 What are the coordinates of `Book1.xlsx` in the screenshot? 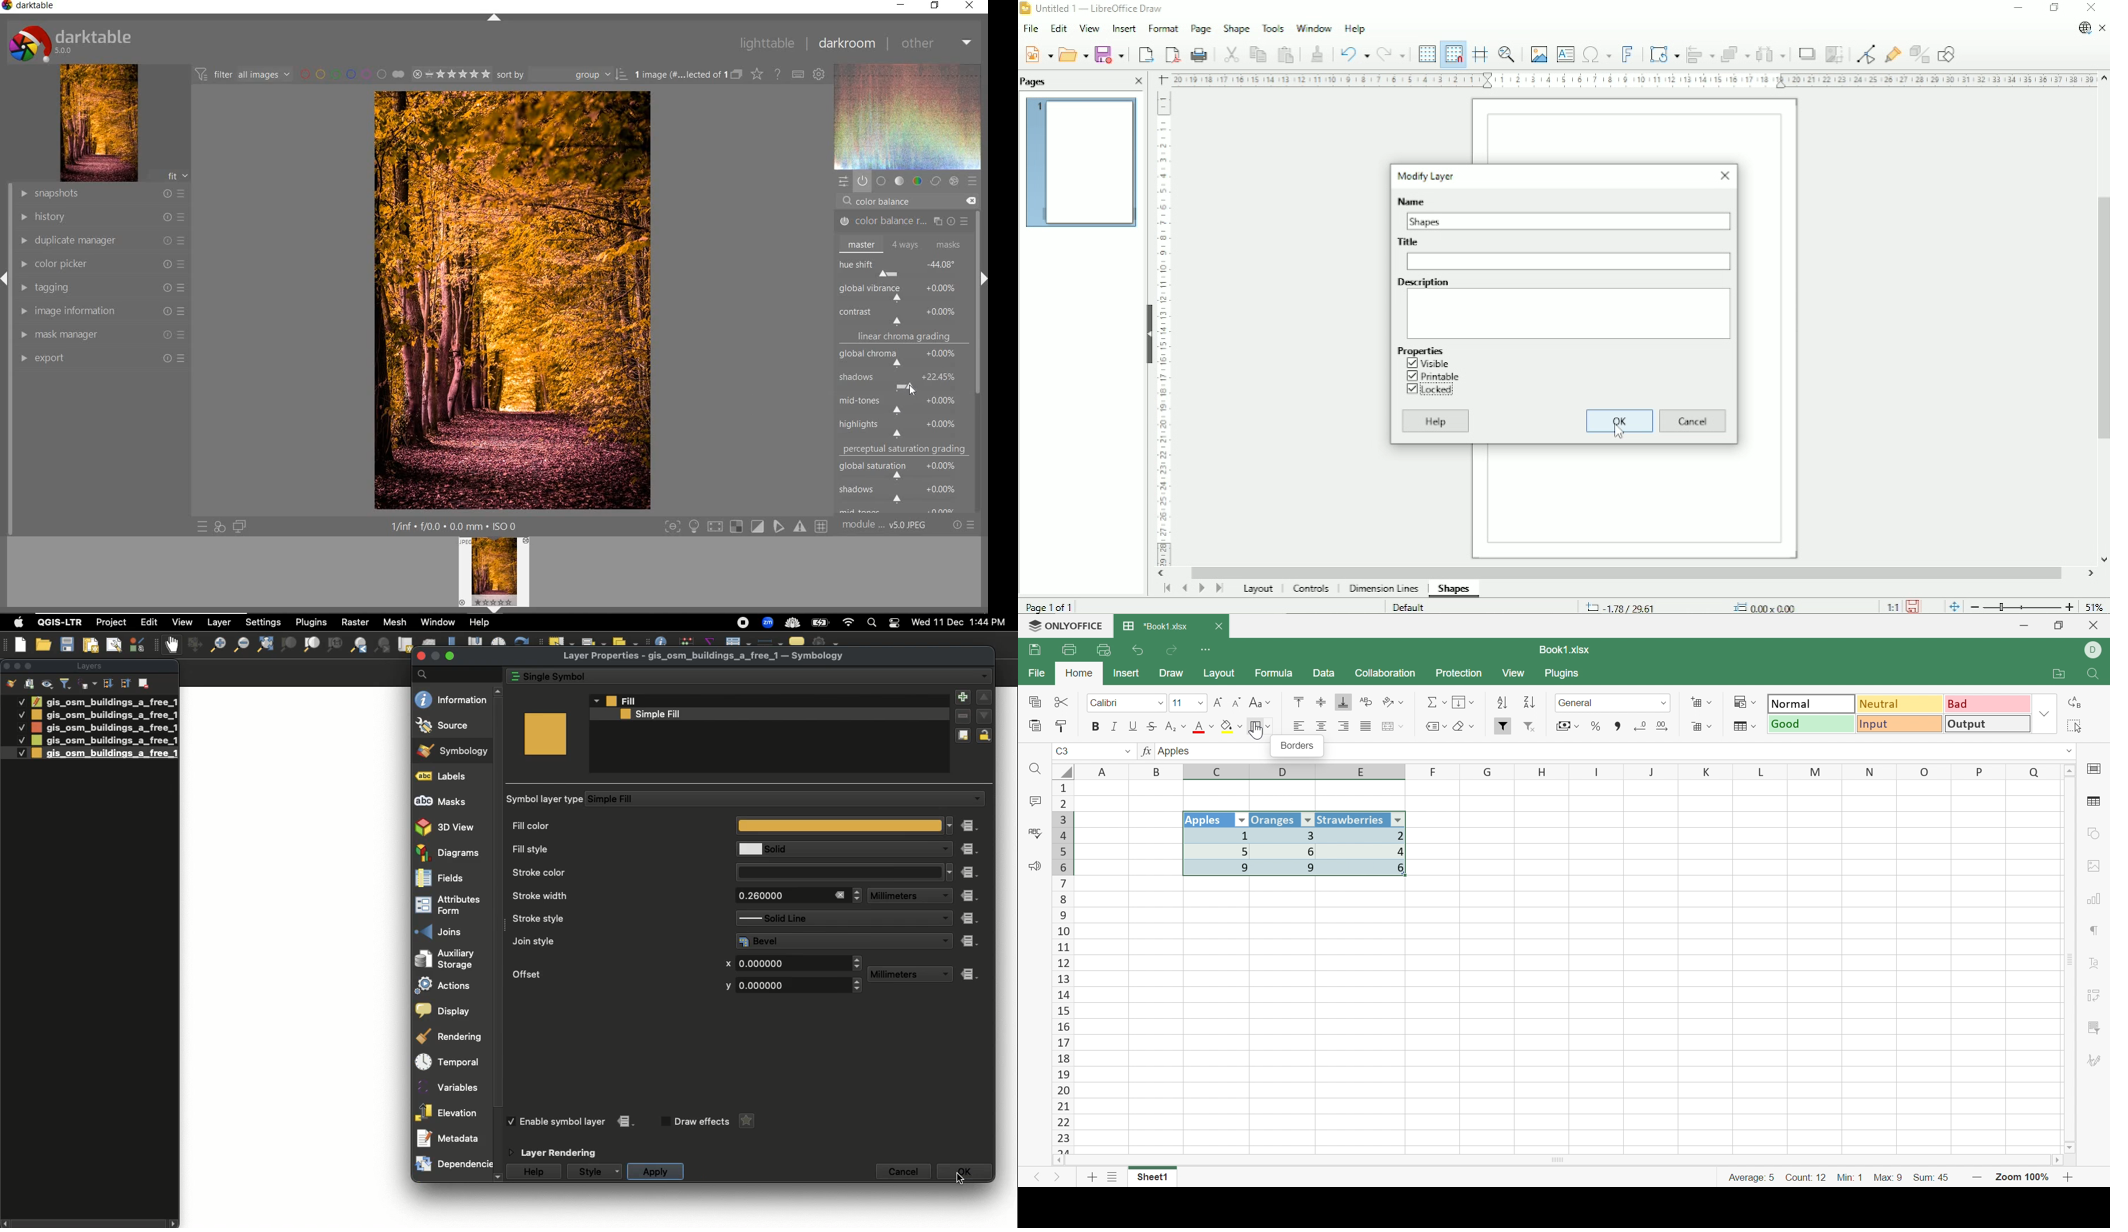 It's located at (1563, 650).